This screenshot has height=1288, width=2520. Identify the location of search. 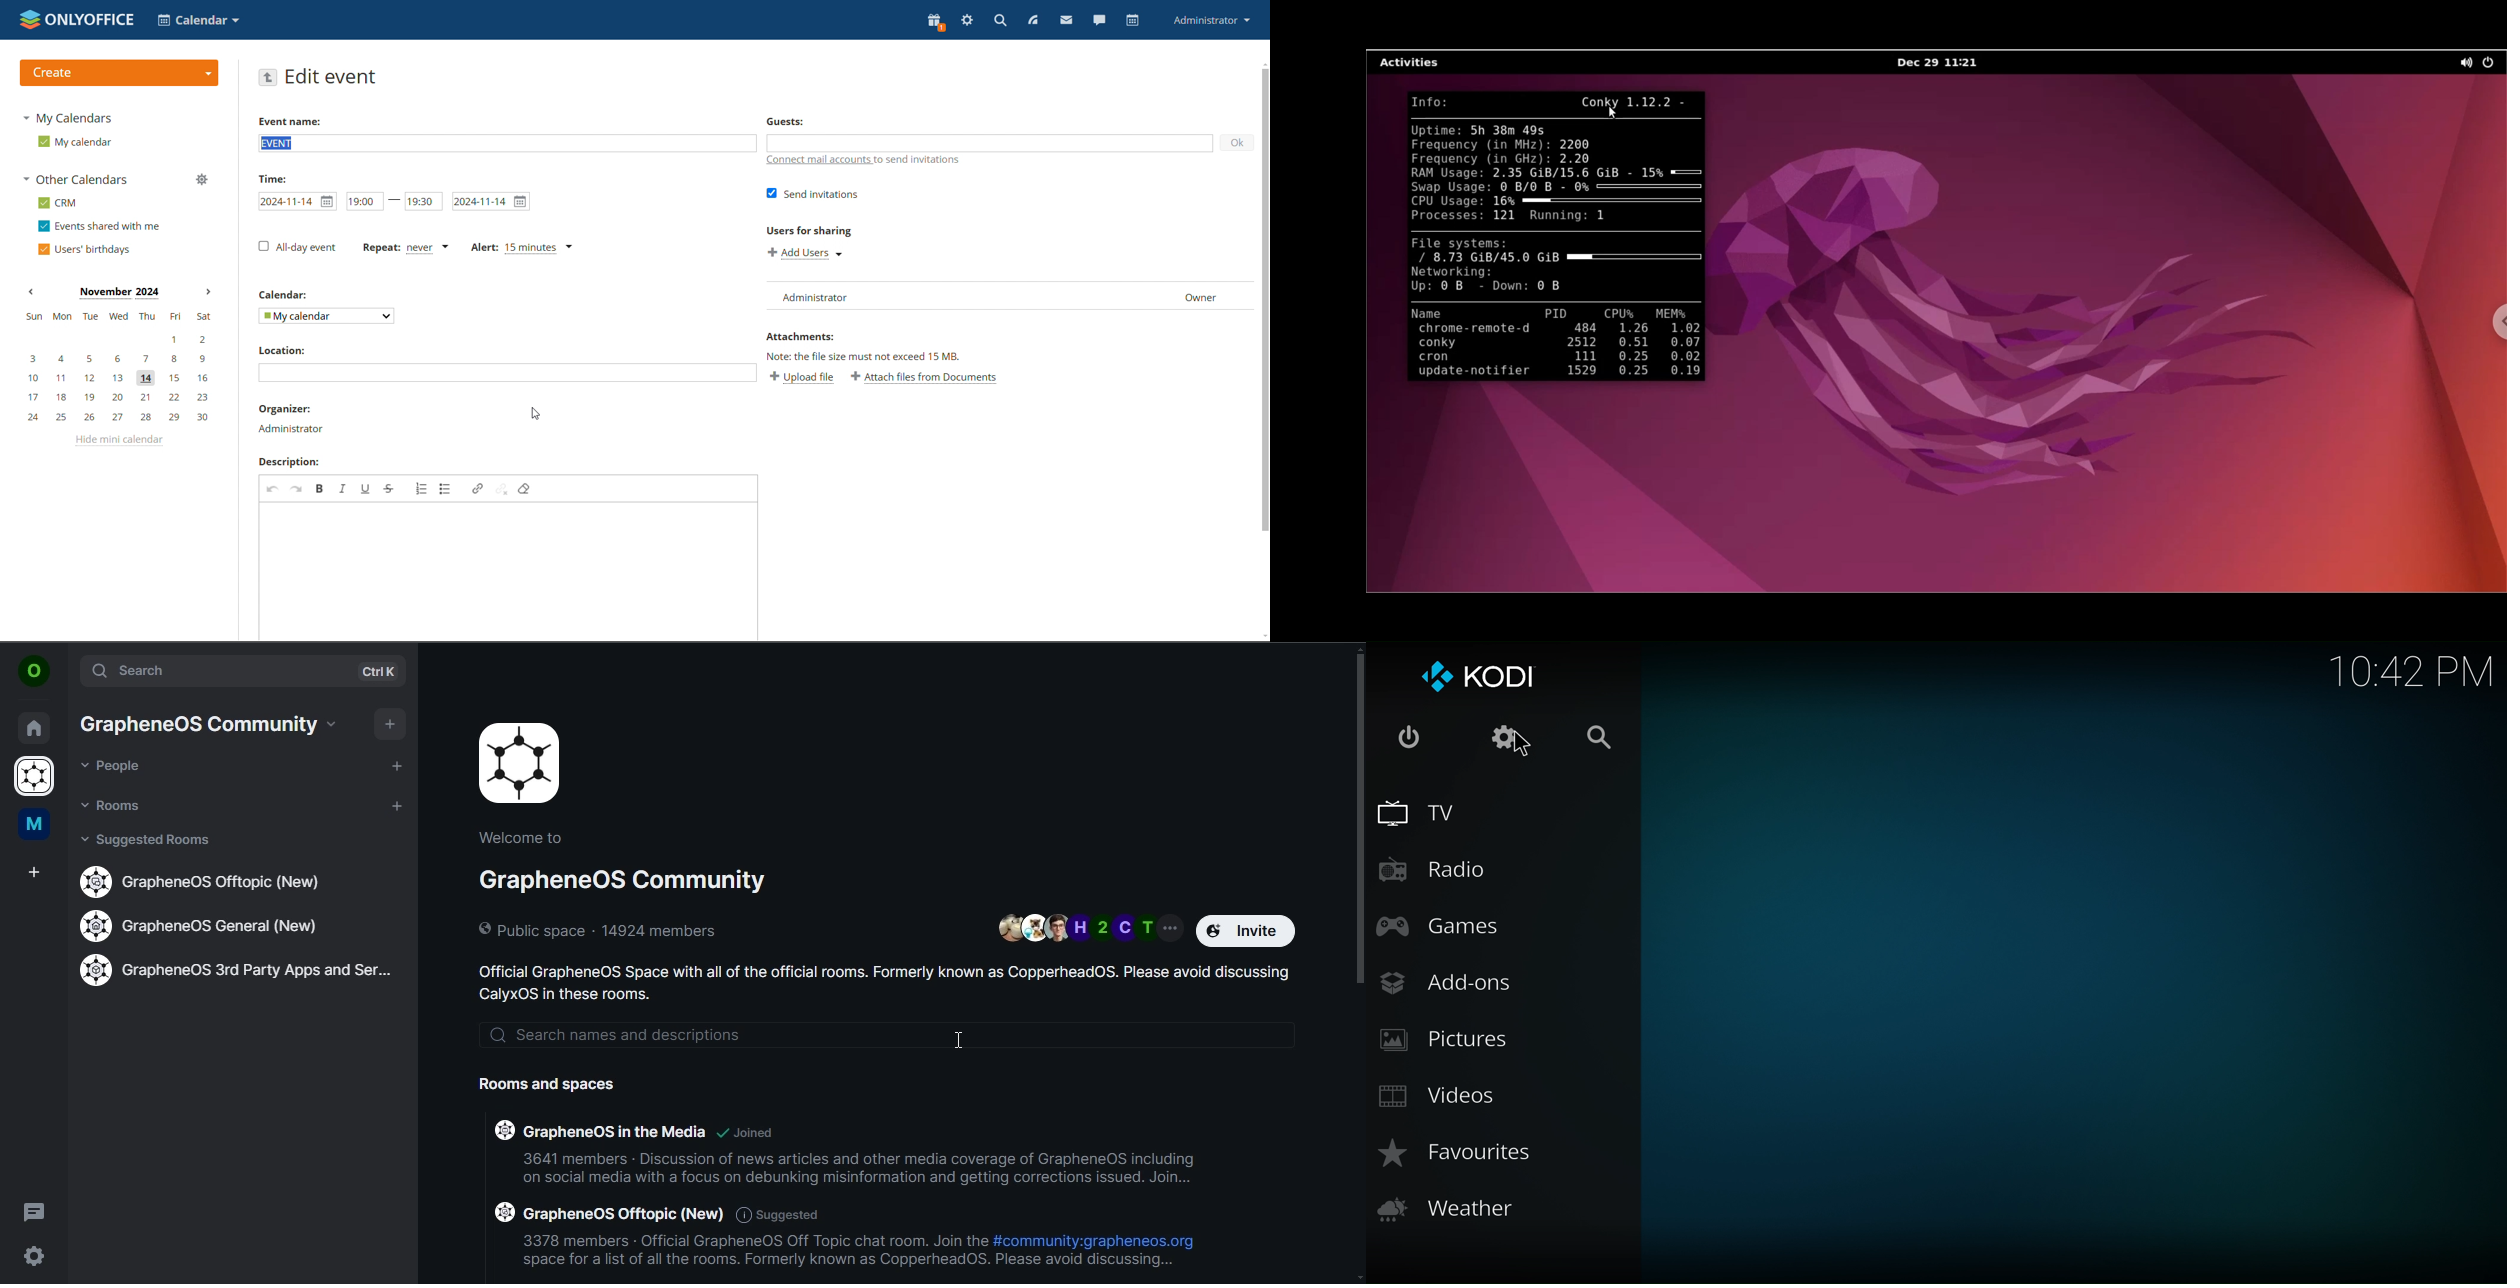
(217, 671).